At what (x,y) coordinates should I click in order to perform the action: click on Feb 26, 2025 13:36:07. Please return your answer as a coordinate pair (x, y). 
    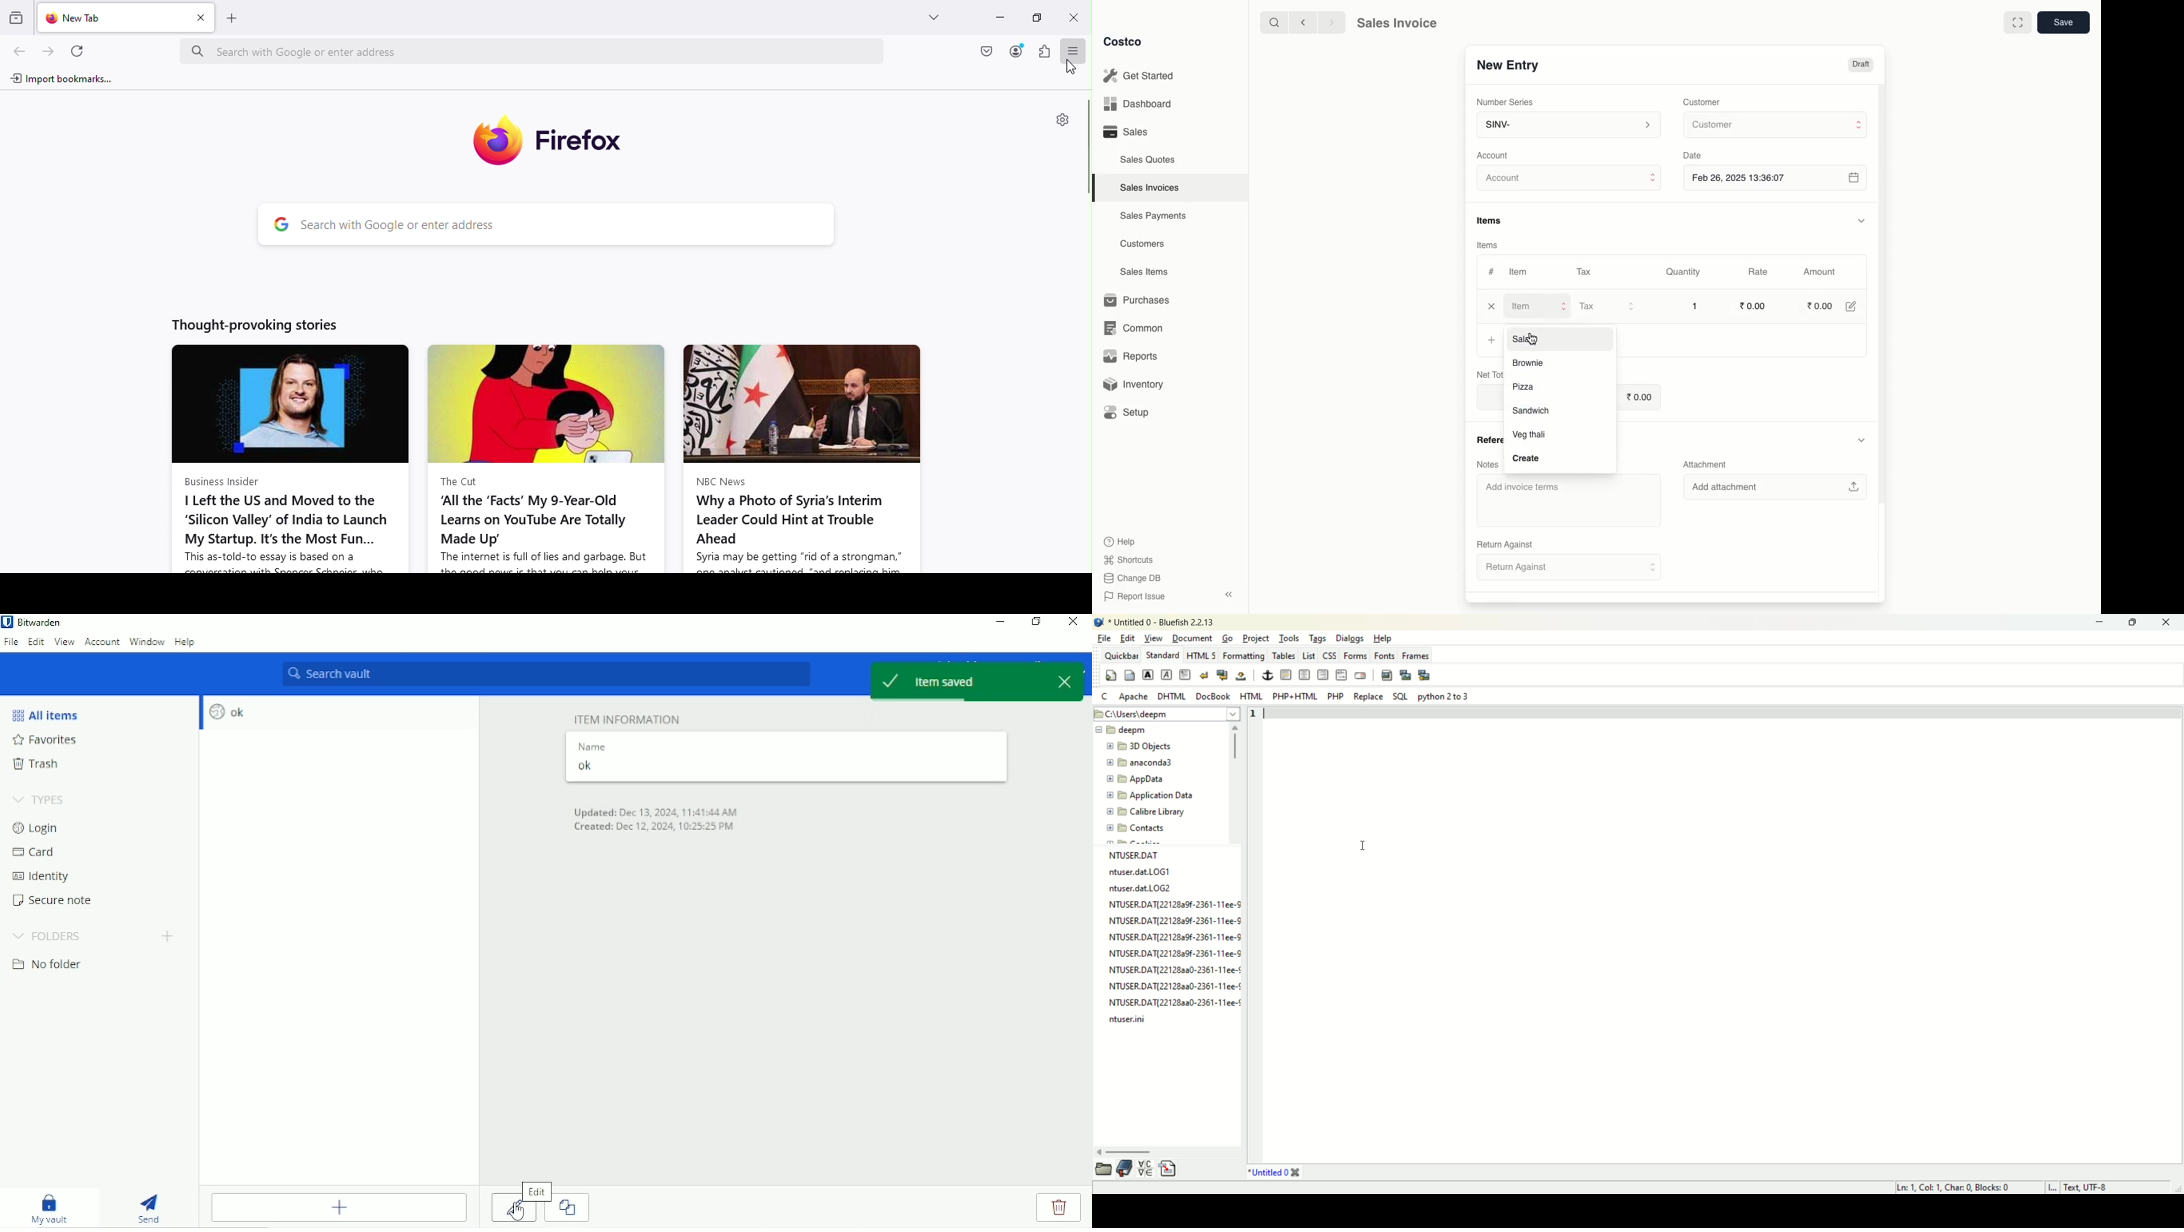
    Looking at the image, I should click on (1777, 177).